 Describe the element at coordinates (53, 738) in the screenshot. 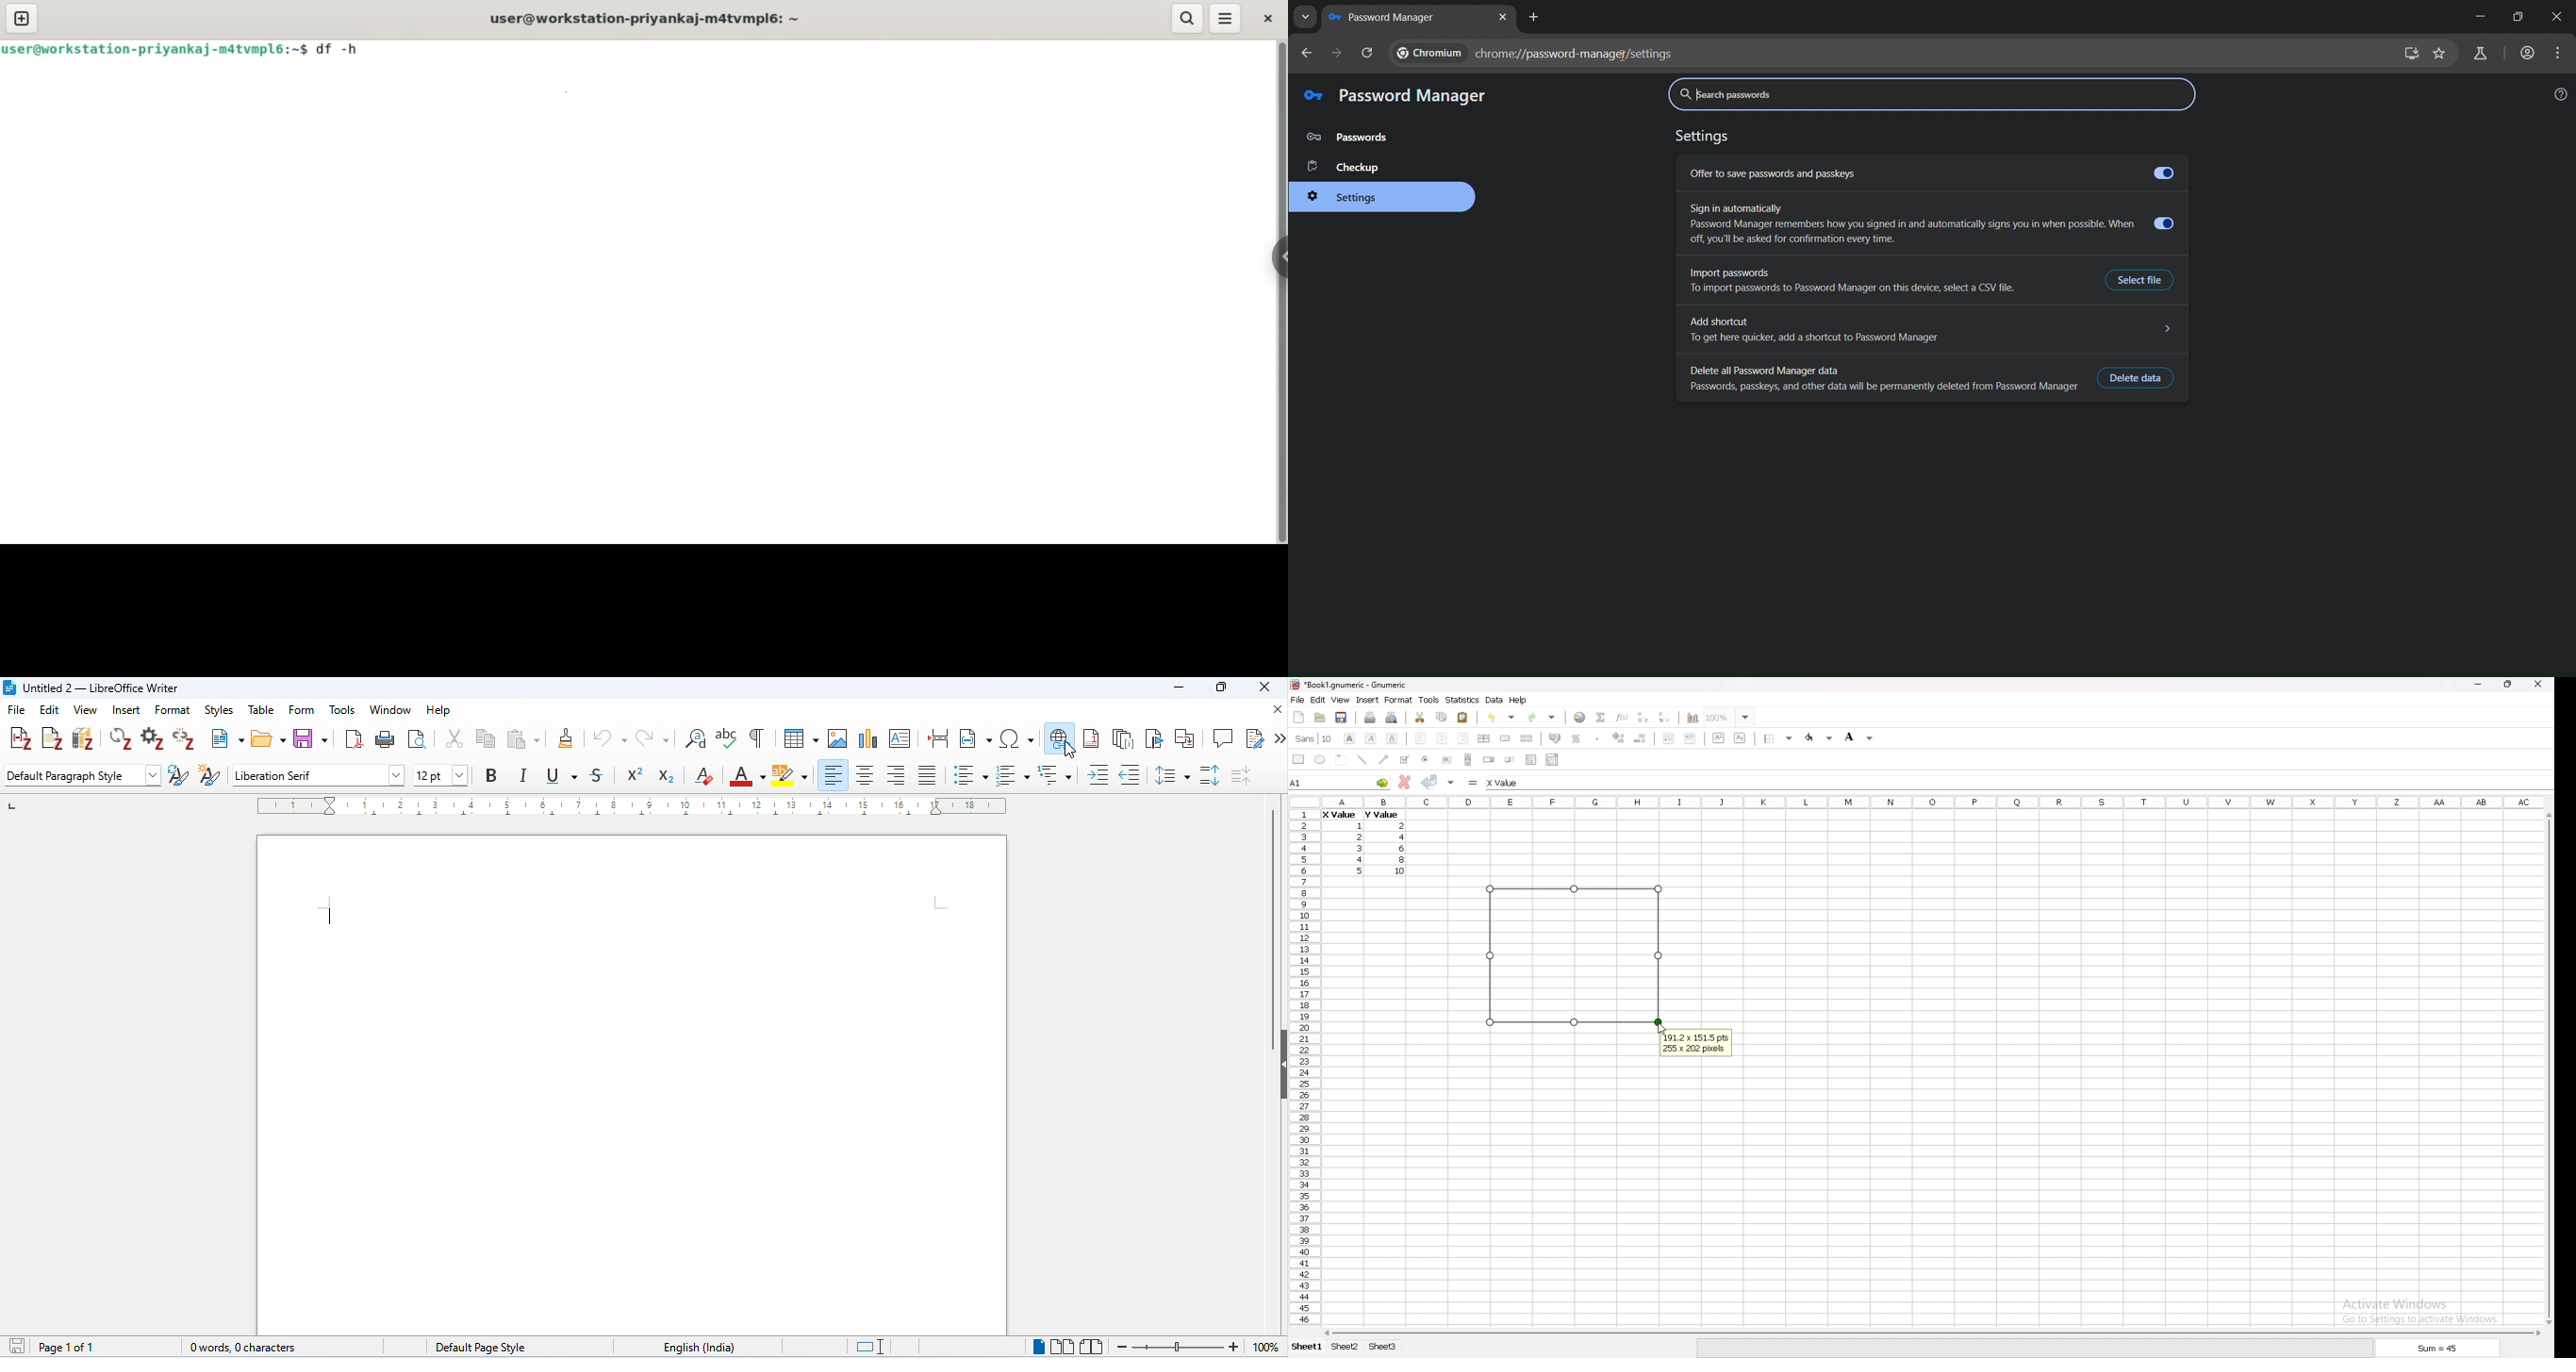

I see `add note` at that location.